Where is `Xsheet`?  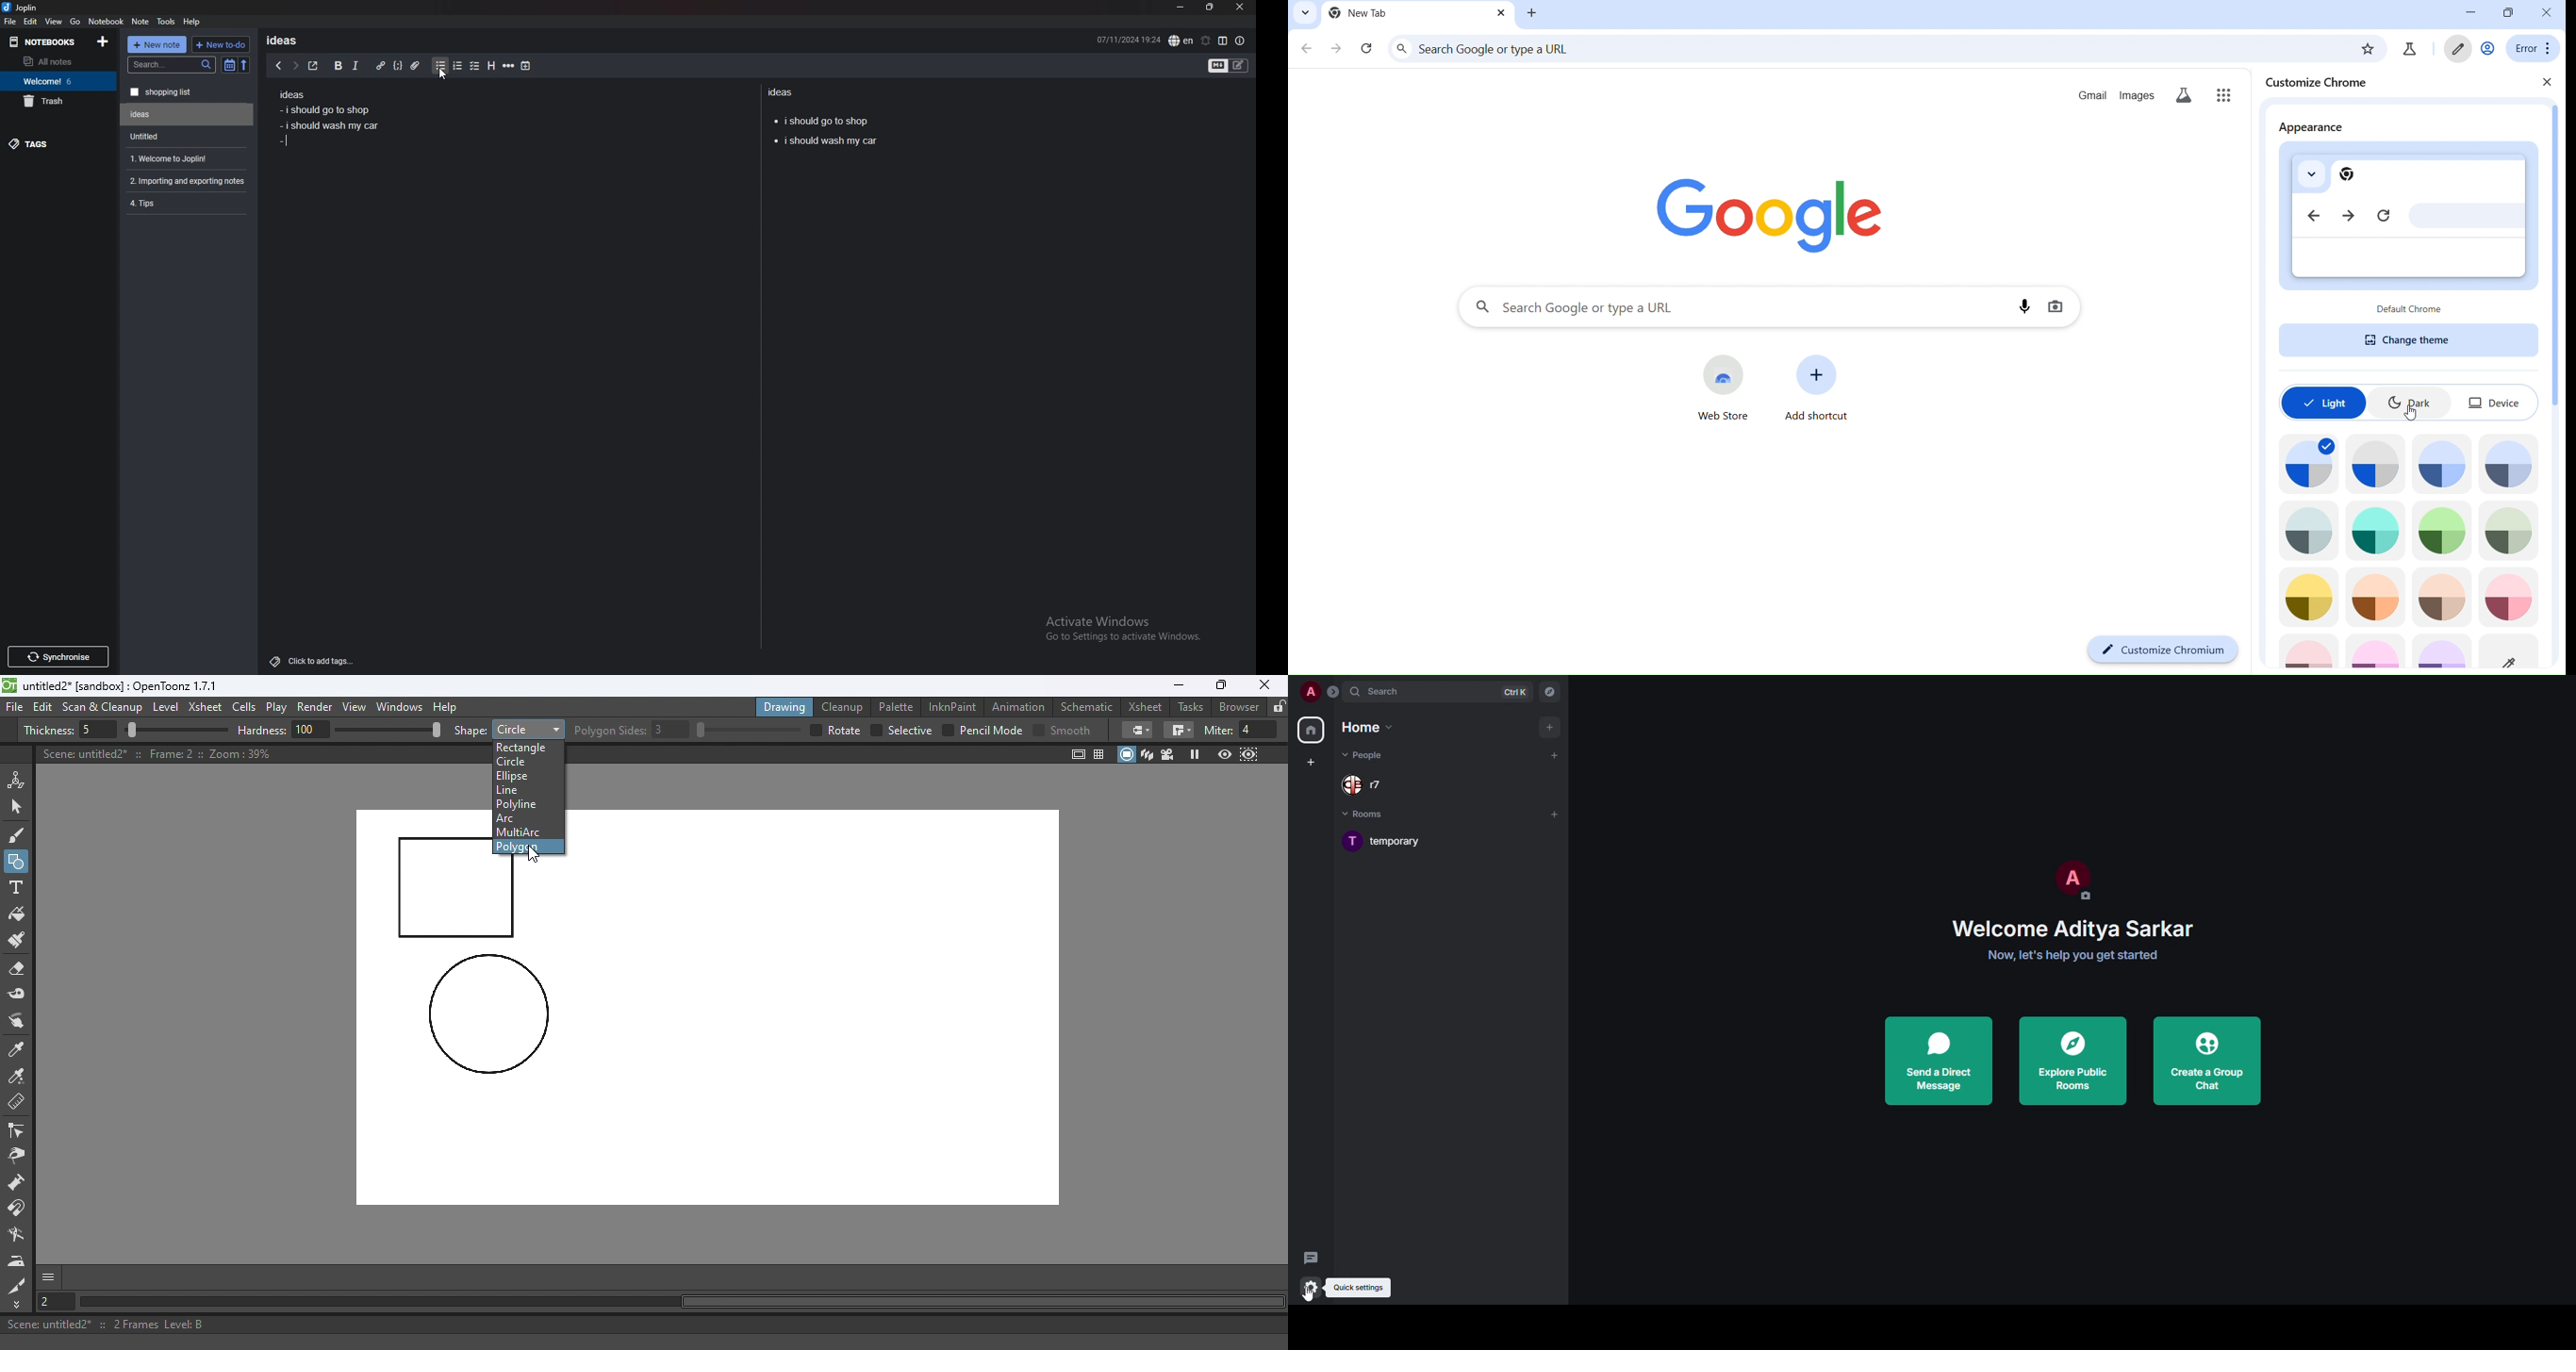
Xsheet is located at coordinates (207, 709).